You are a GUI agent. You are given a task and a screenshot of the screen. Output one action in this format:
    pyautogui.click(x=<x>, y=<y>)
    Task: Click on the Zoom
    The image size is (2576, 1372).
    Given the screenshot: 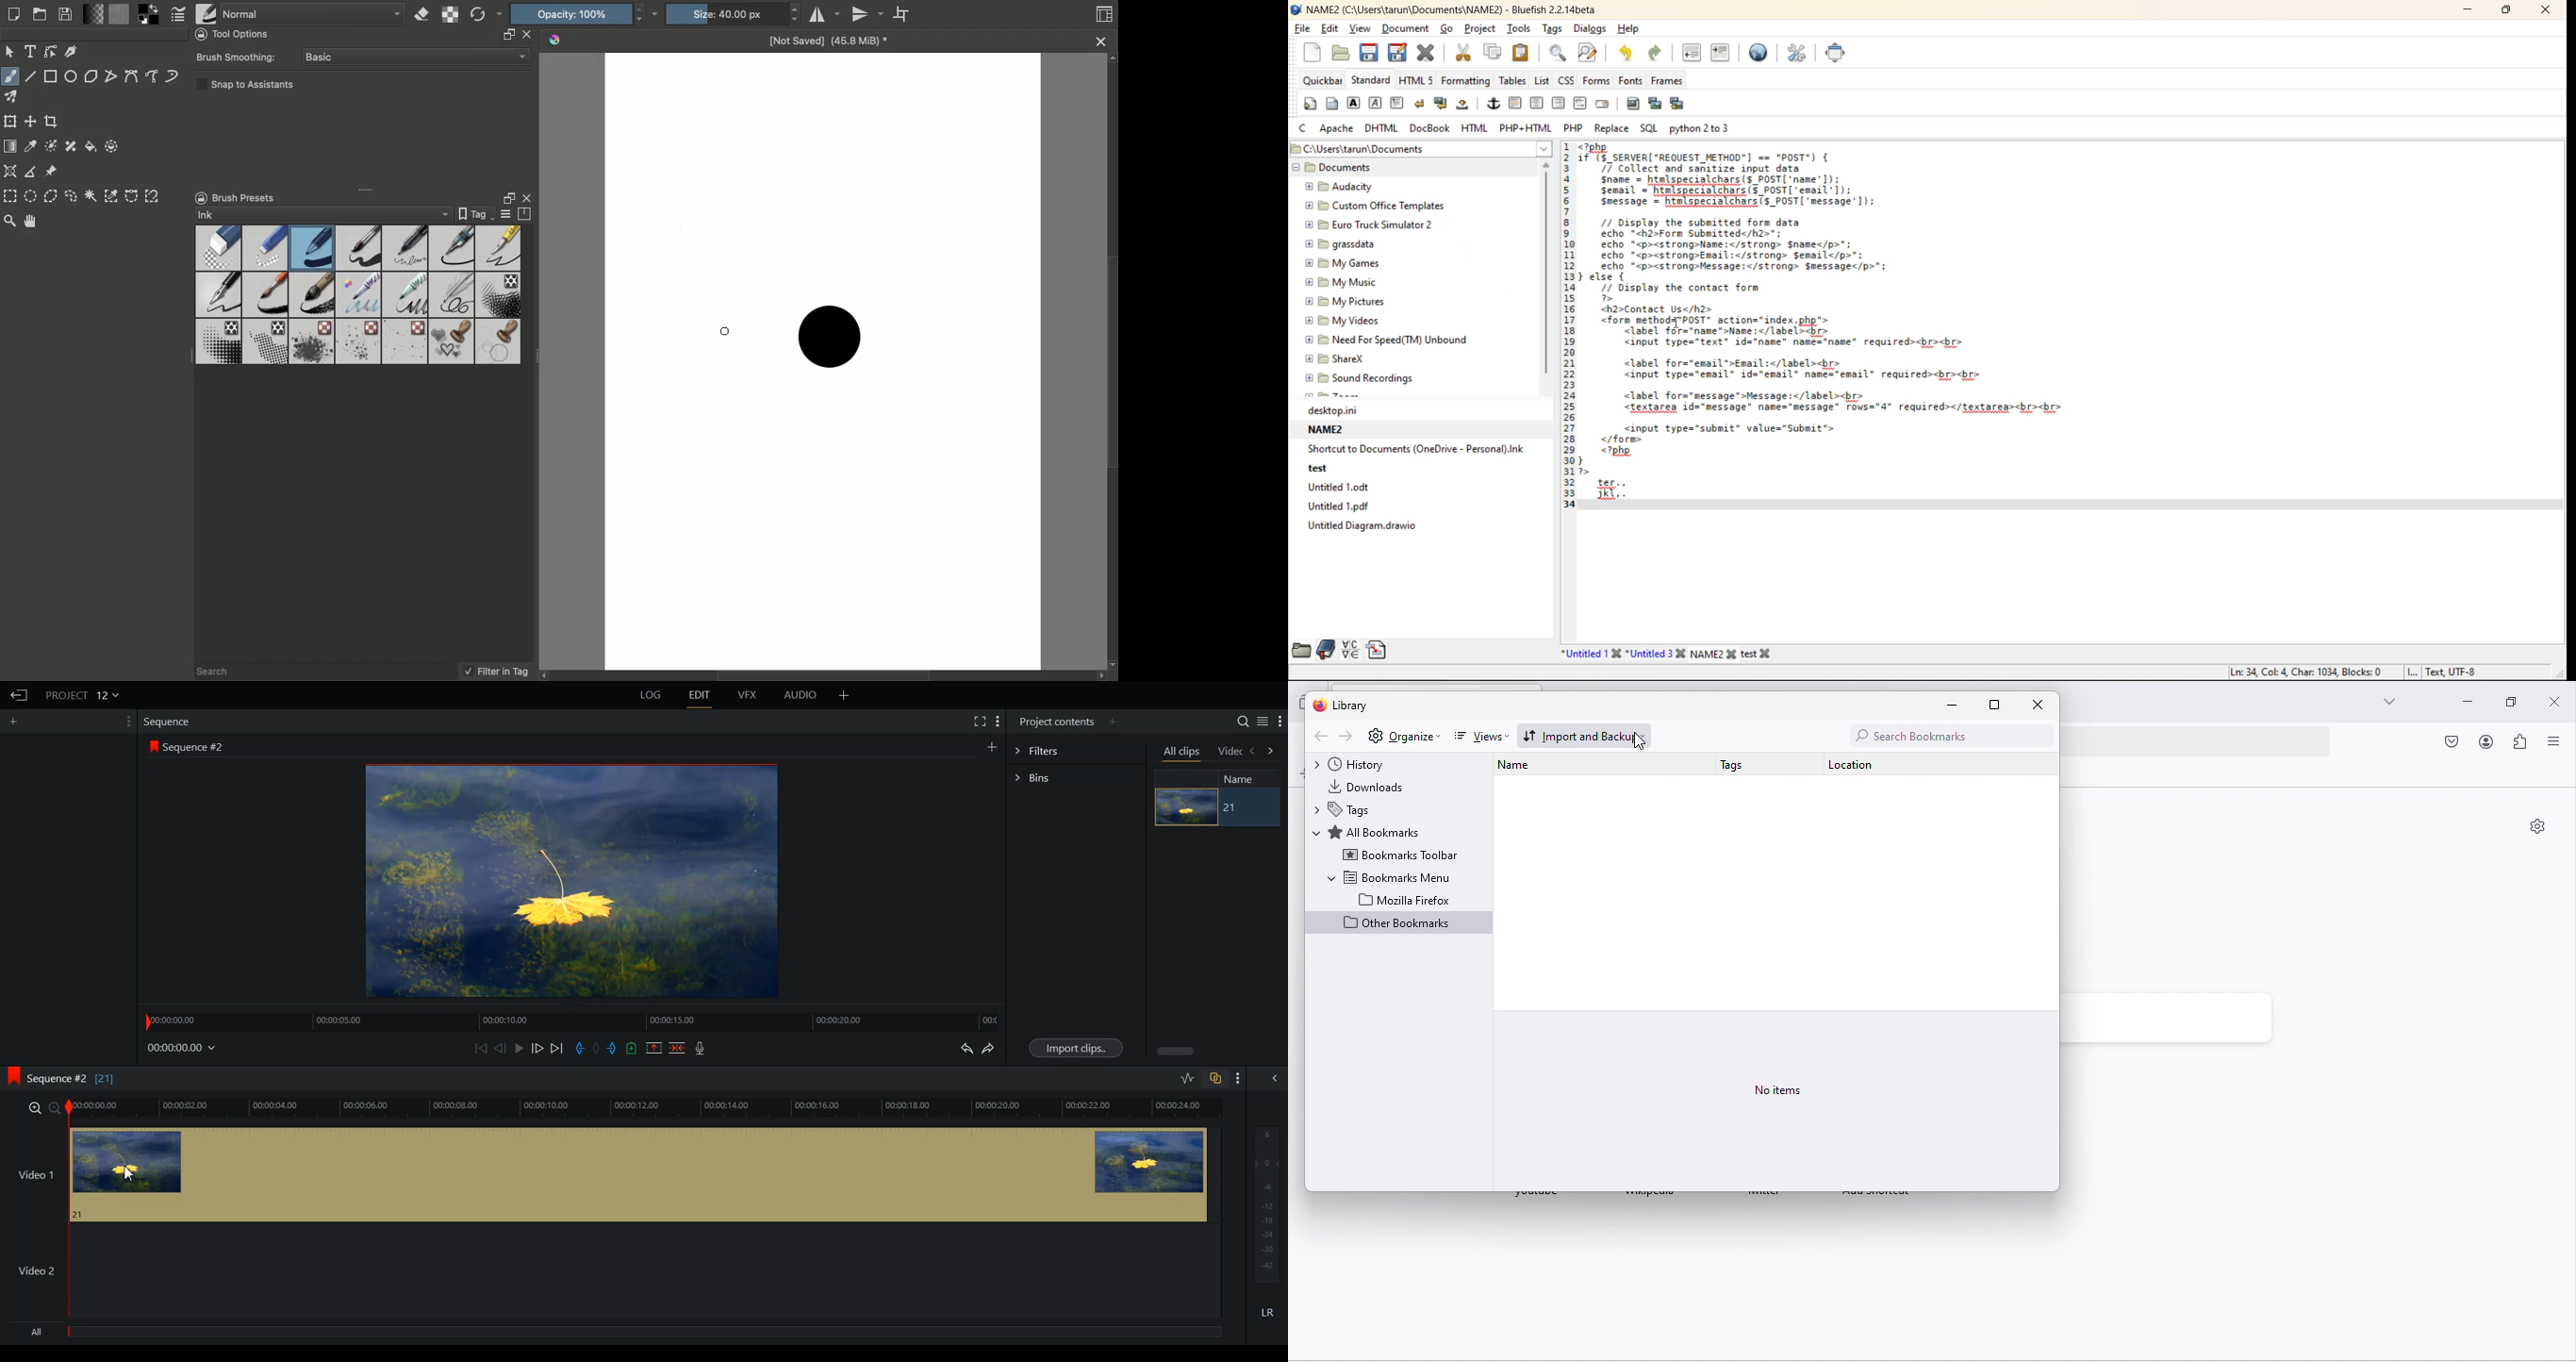 What is the action you would take?
    pyautogui.click(x=11, y=222)
    